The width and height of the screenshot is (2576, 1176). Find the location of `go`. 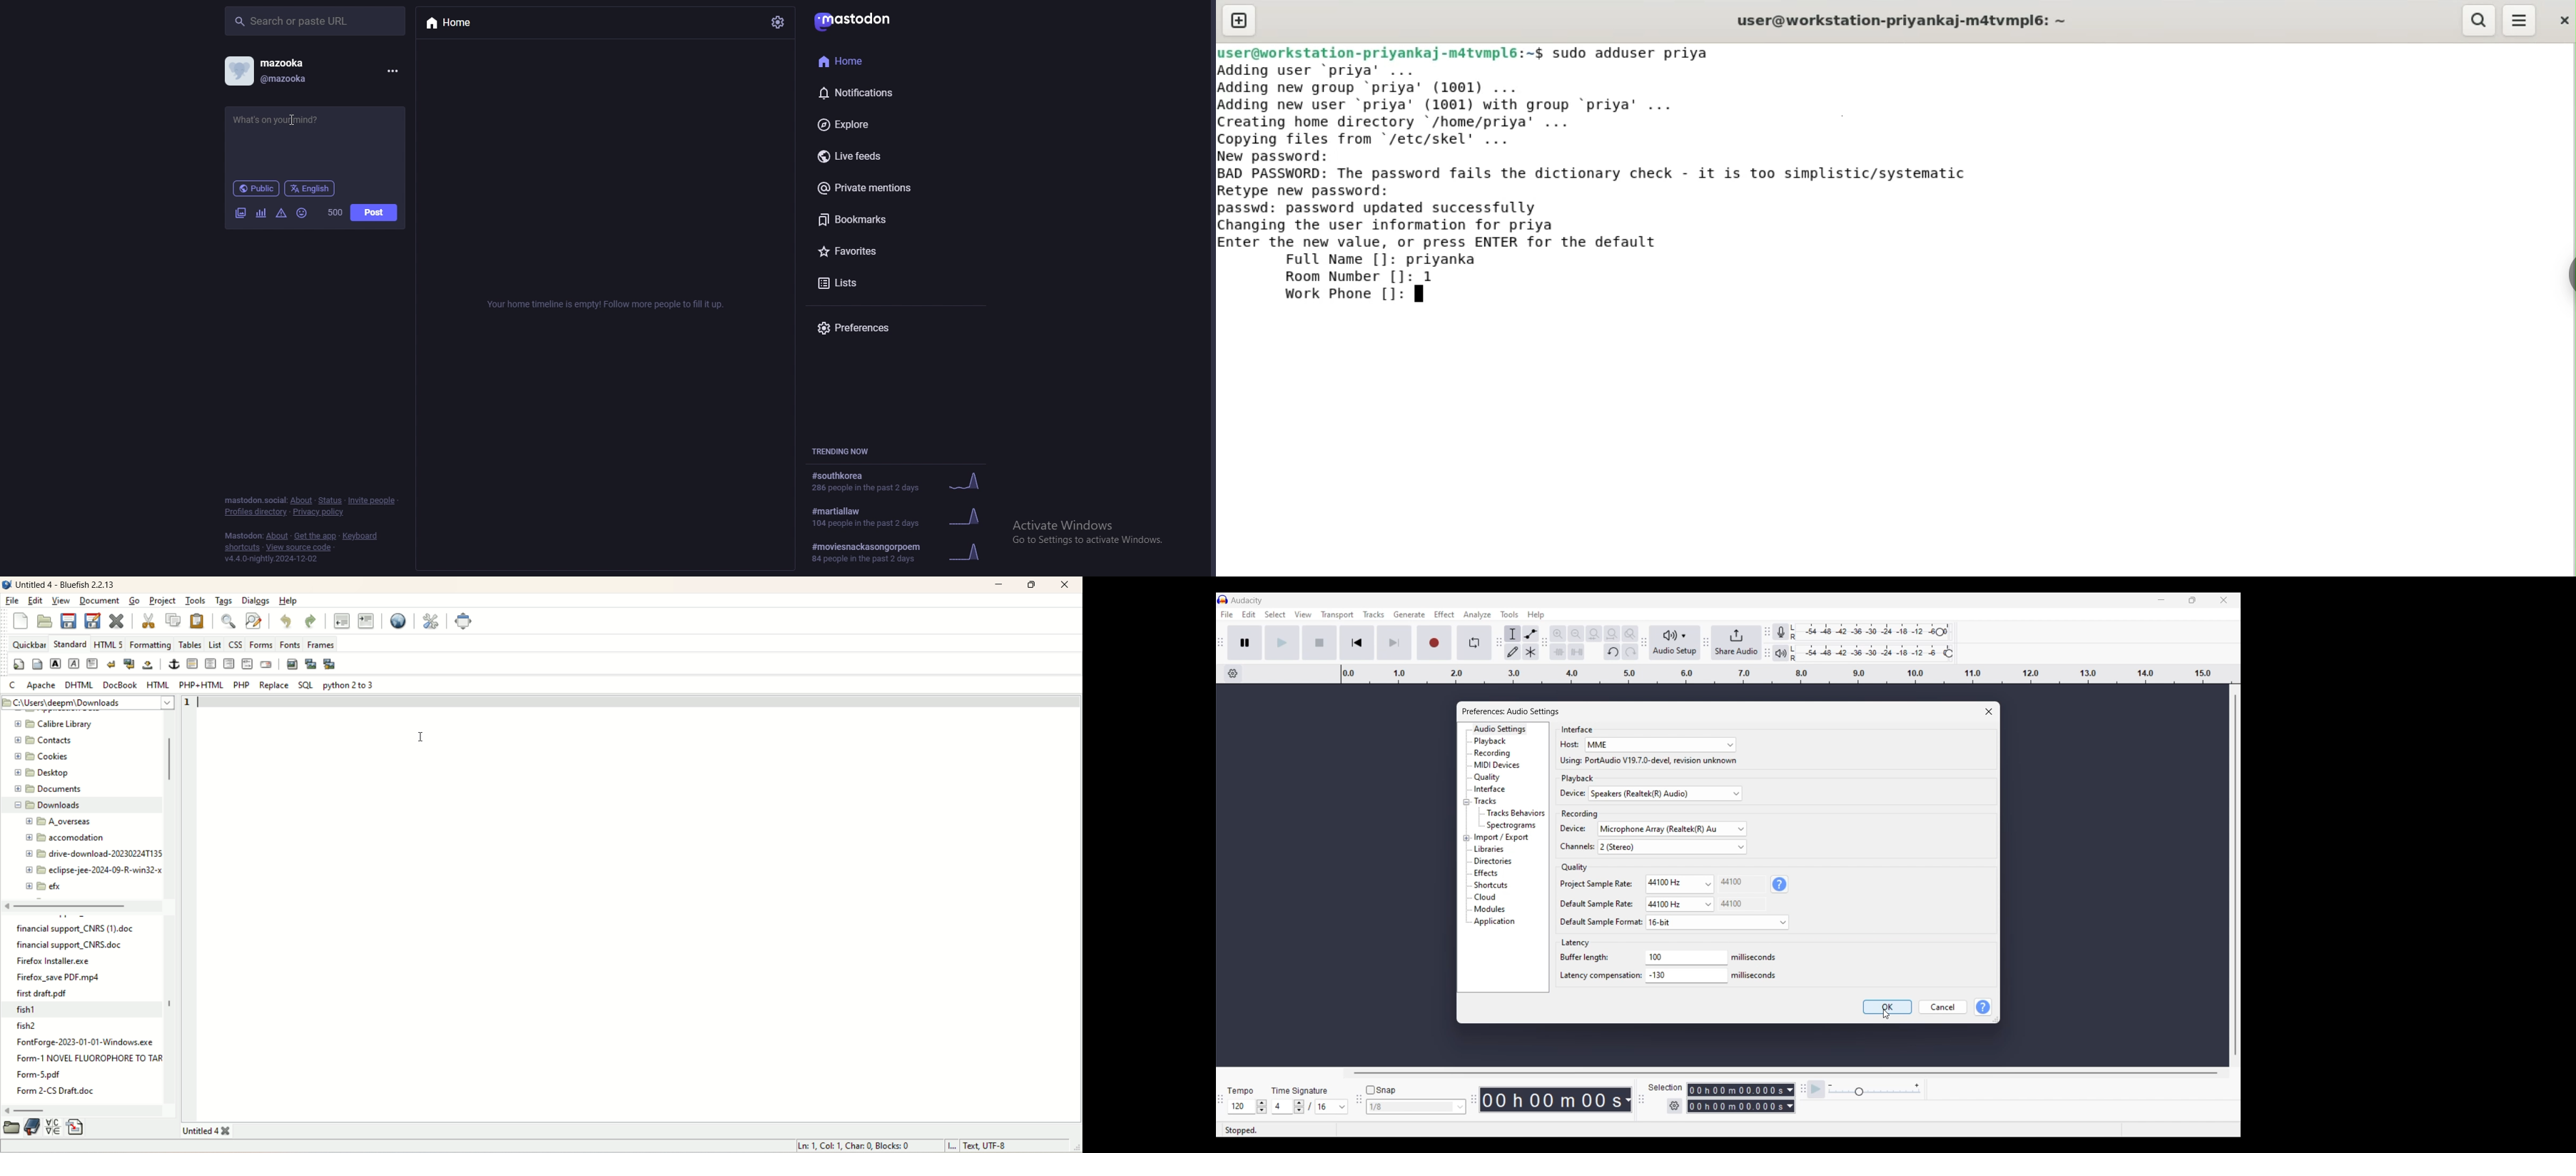

go is located at coordinates (134, 601).